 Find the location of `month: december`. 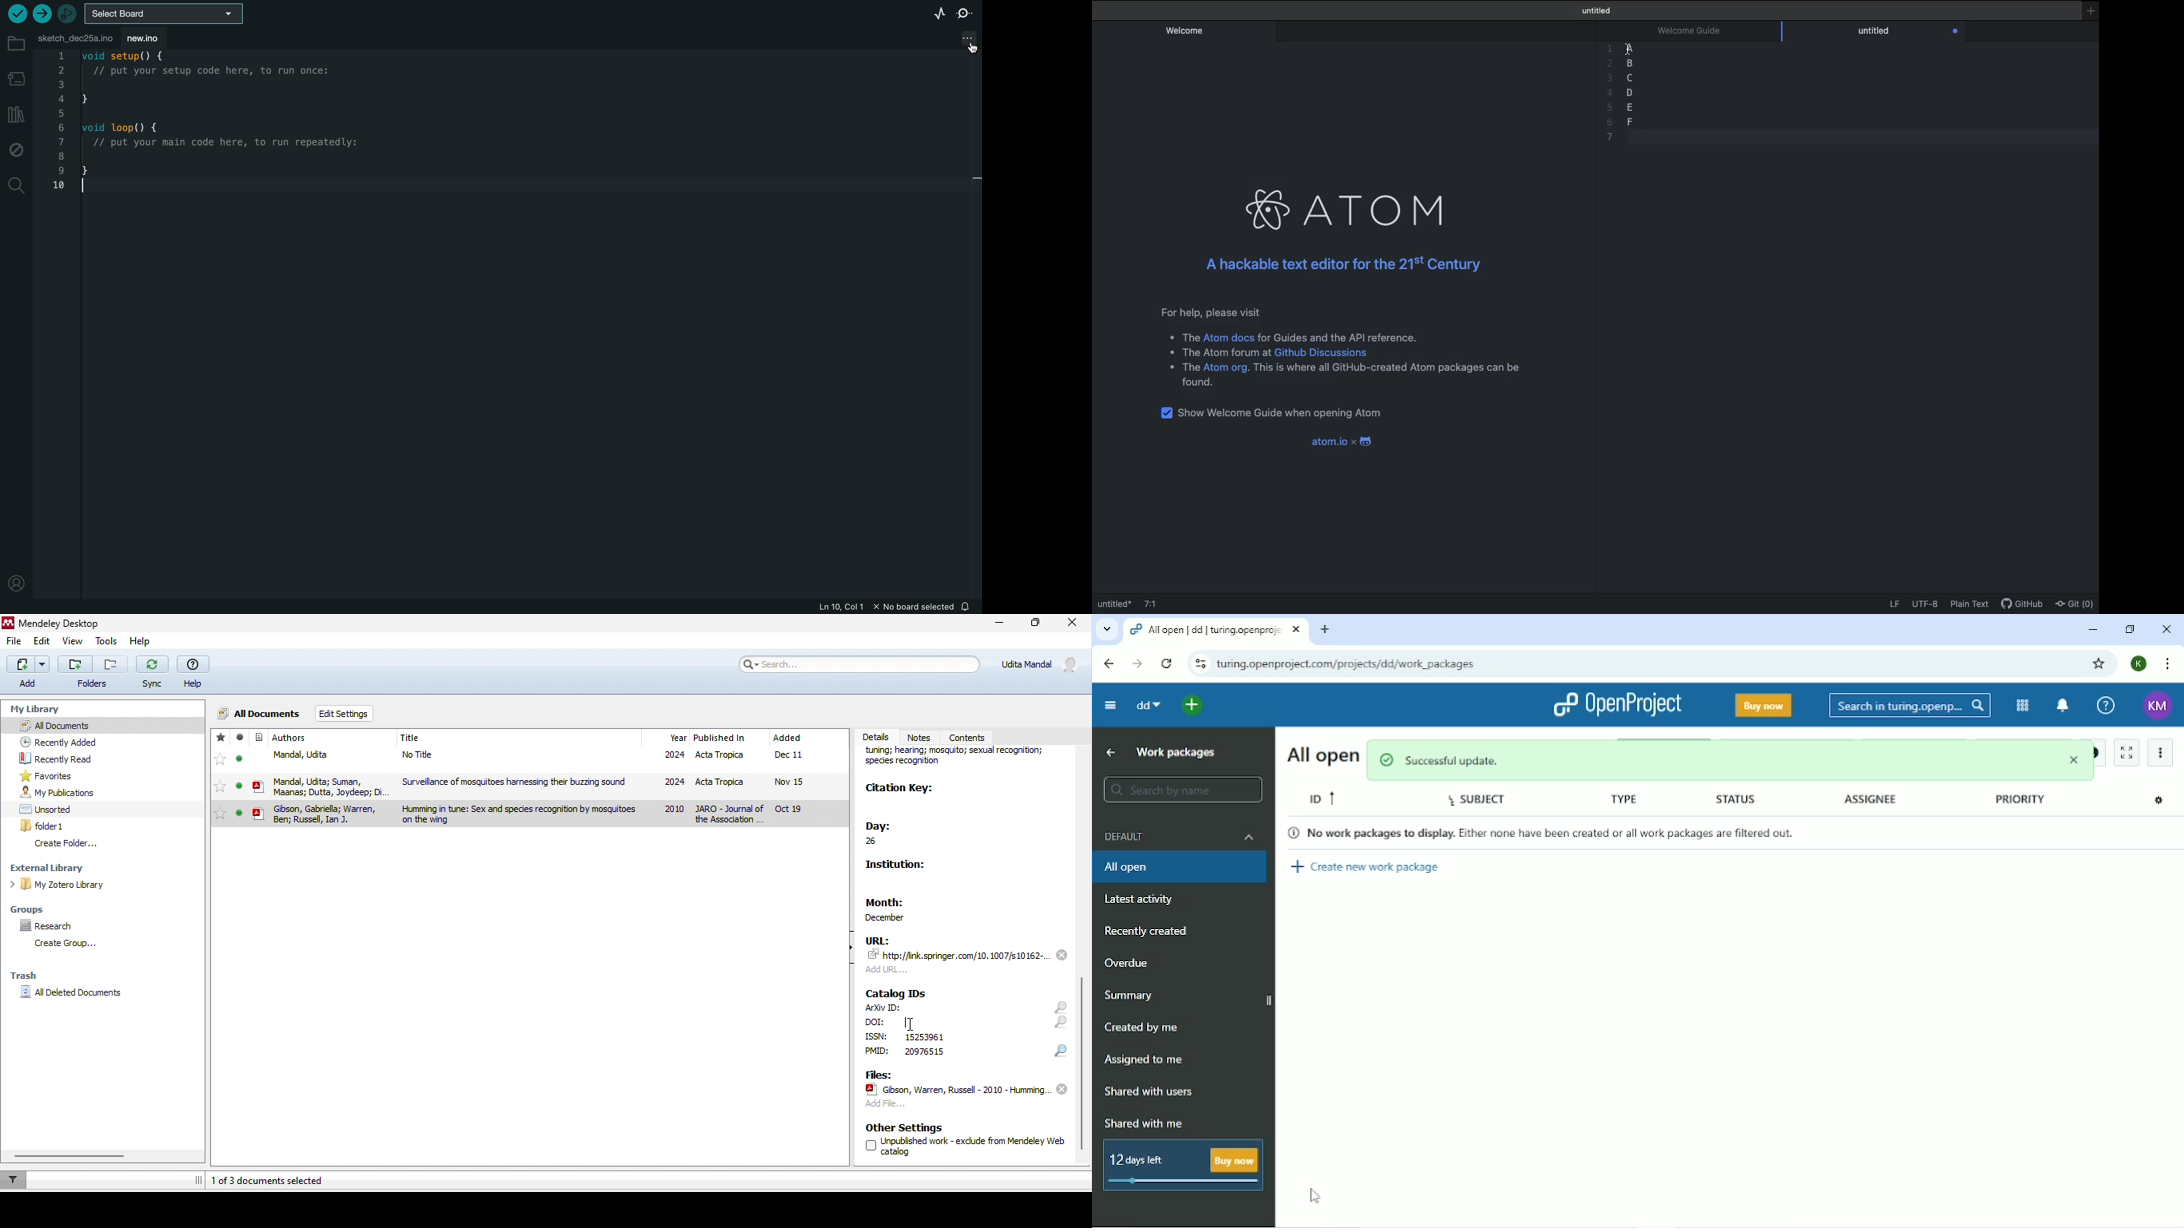

month: december is located at coordinates (900, 905).